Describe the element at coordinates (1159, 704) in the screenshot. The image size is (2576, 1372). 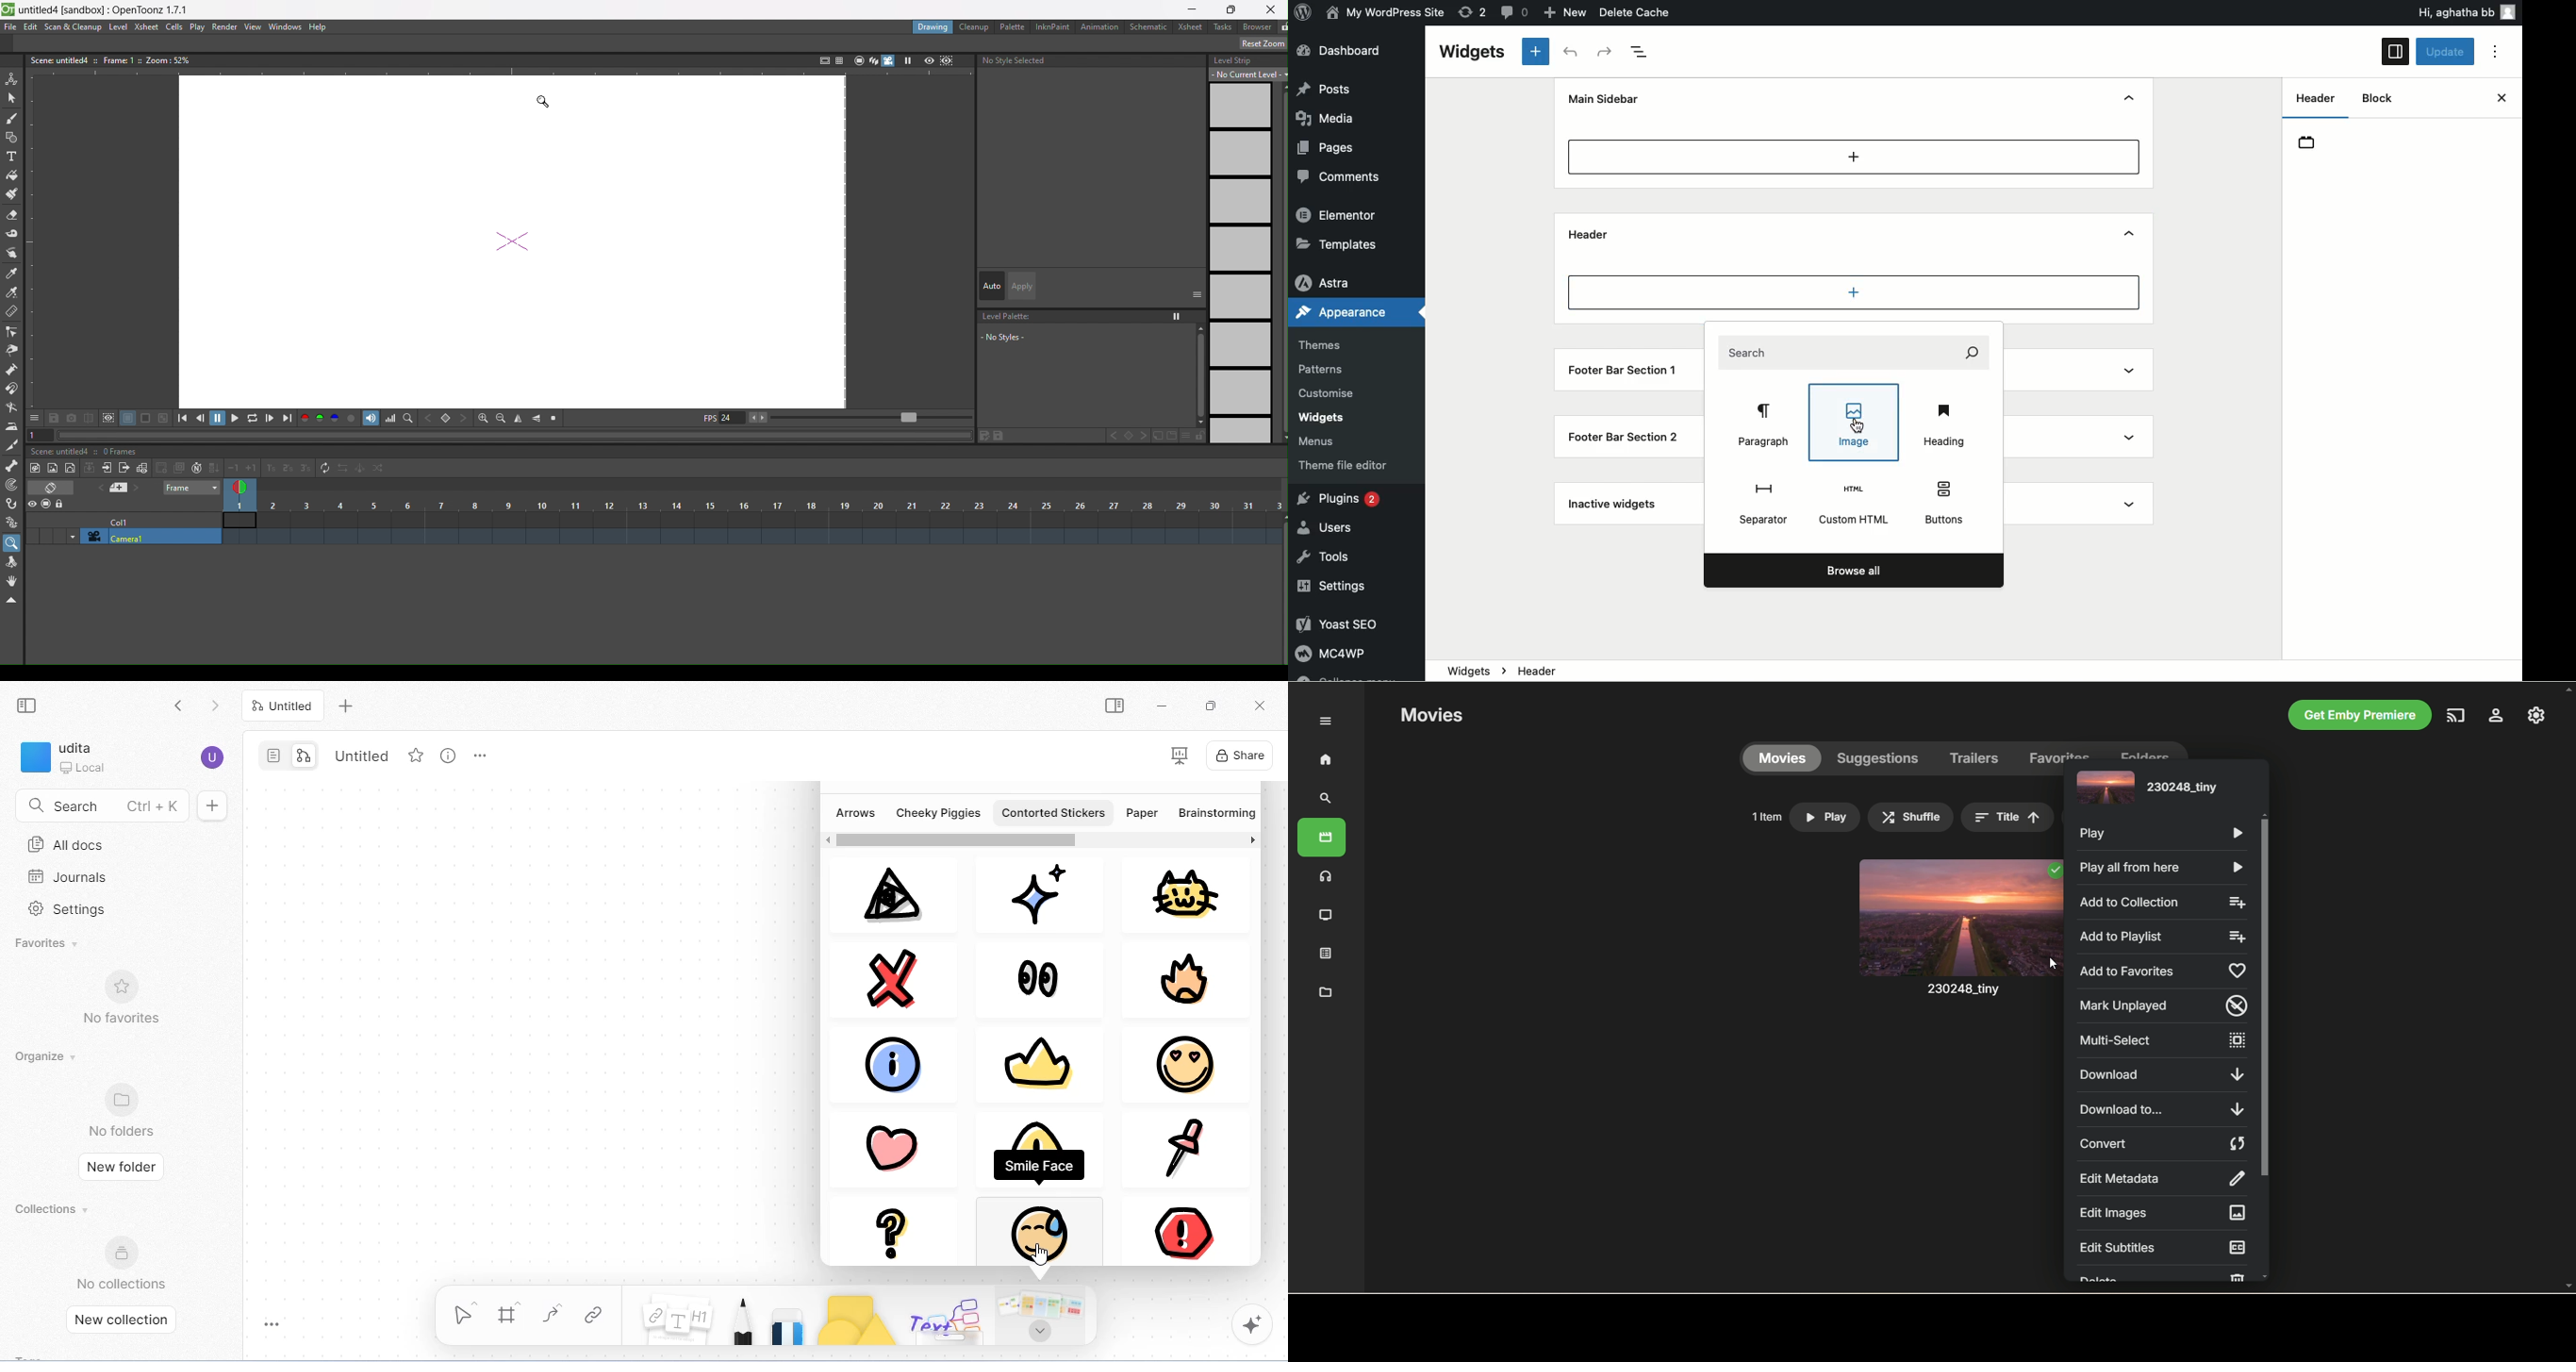
I see `minimize` at that location.